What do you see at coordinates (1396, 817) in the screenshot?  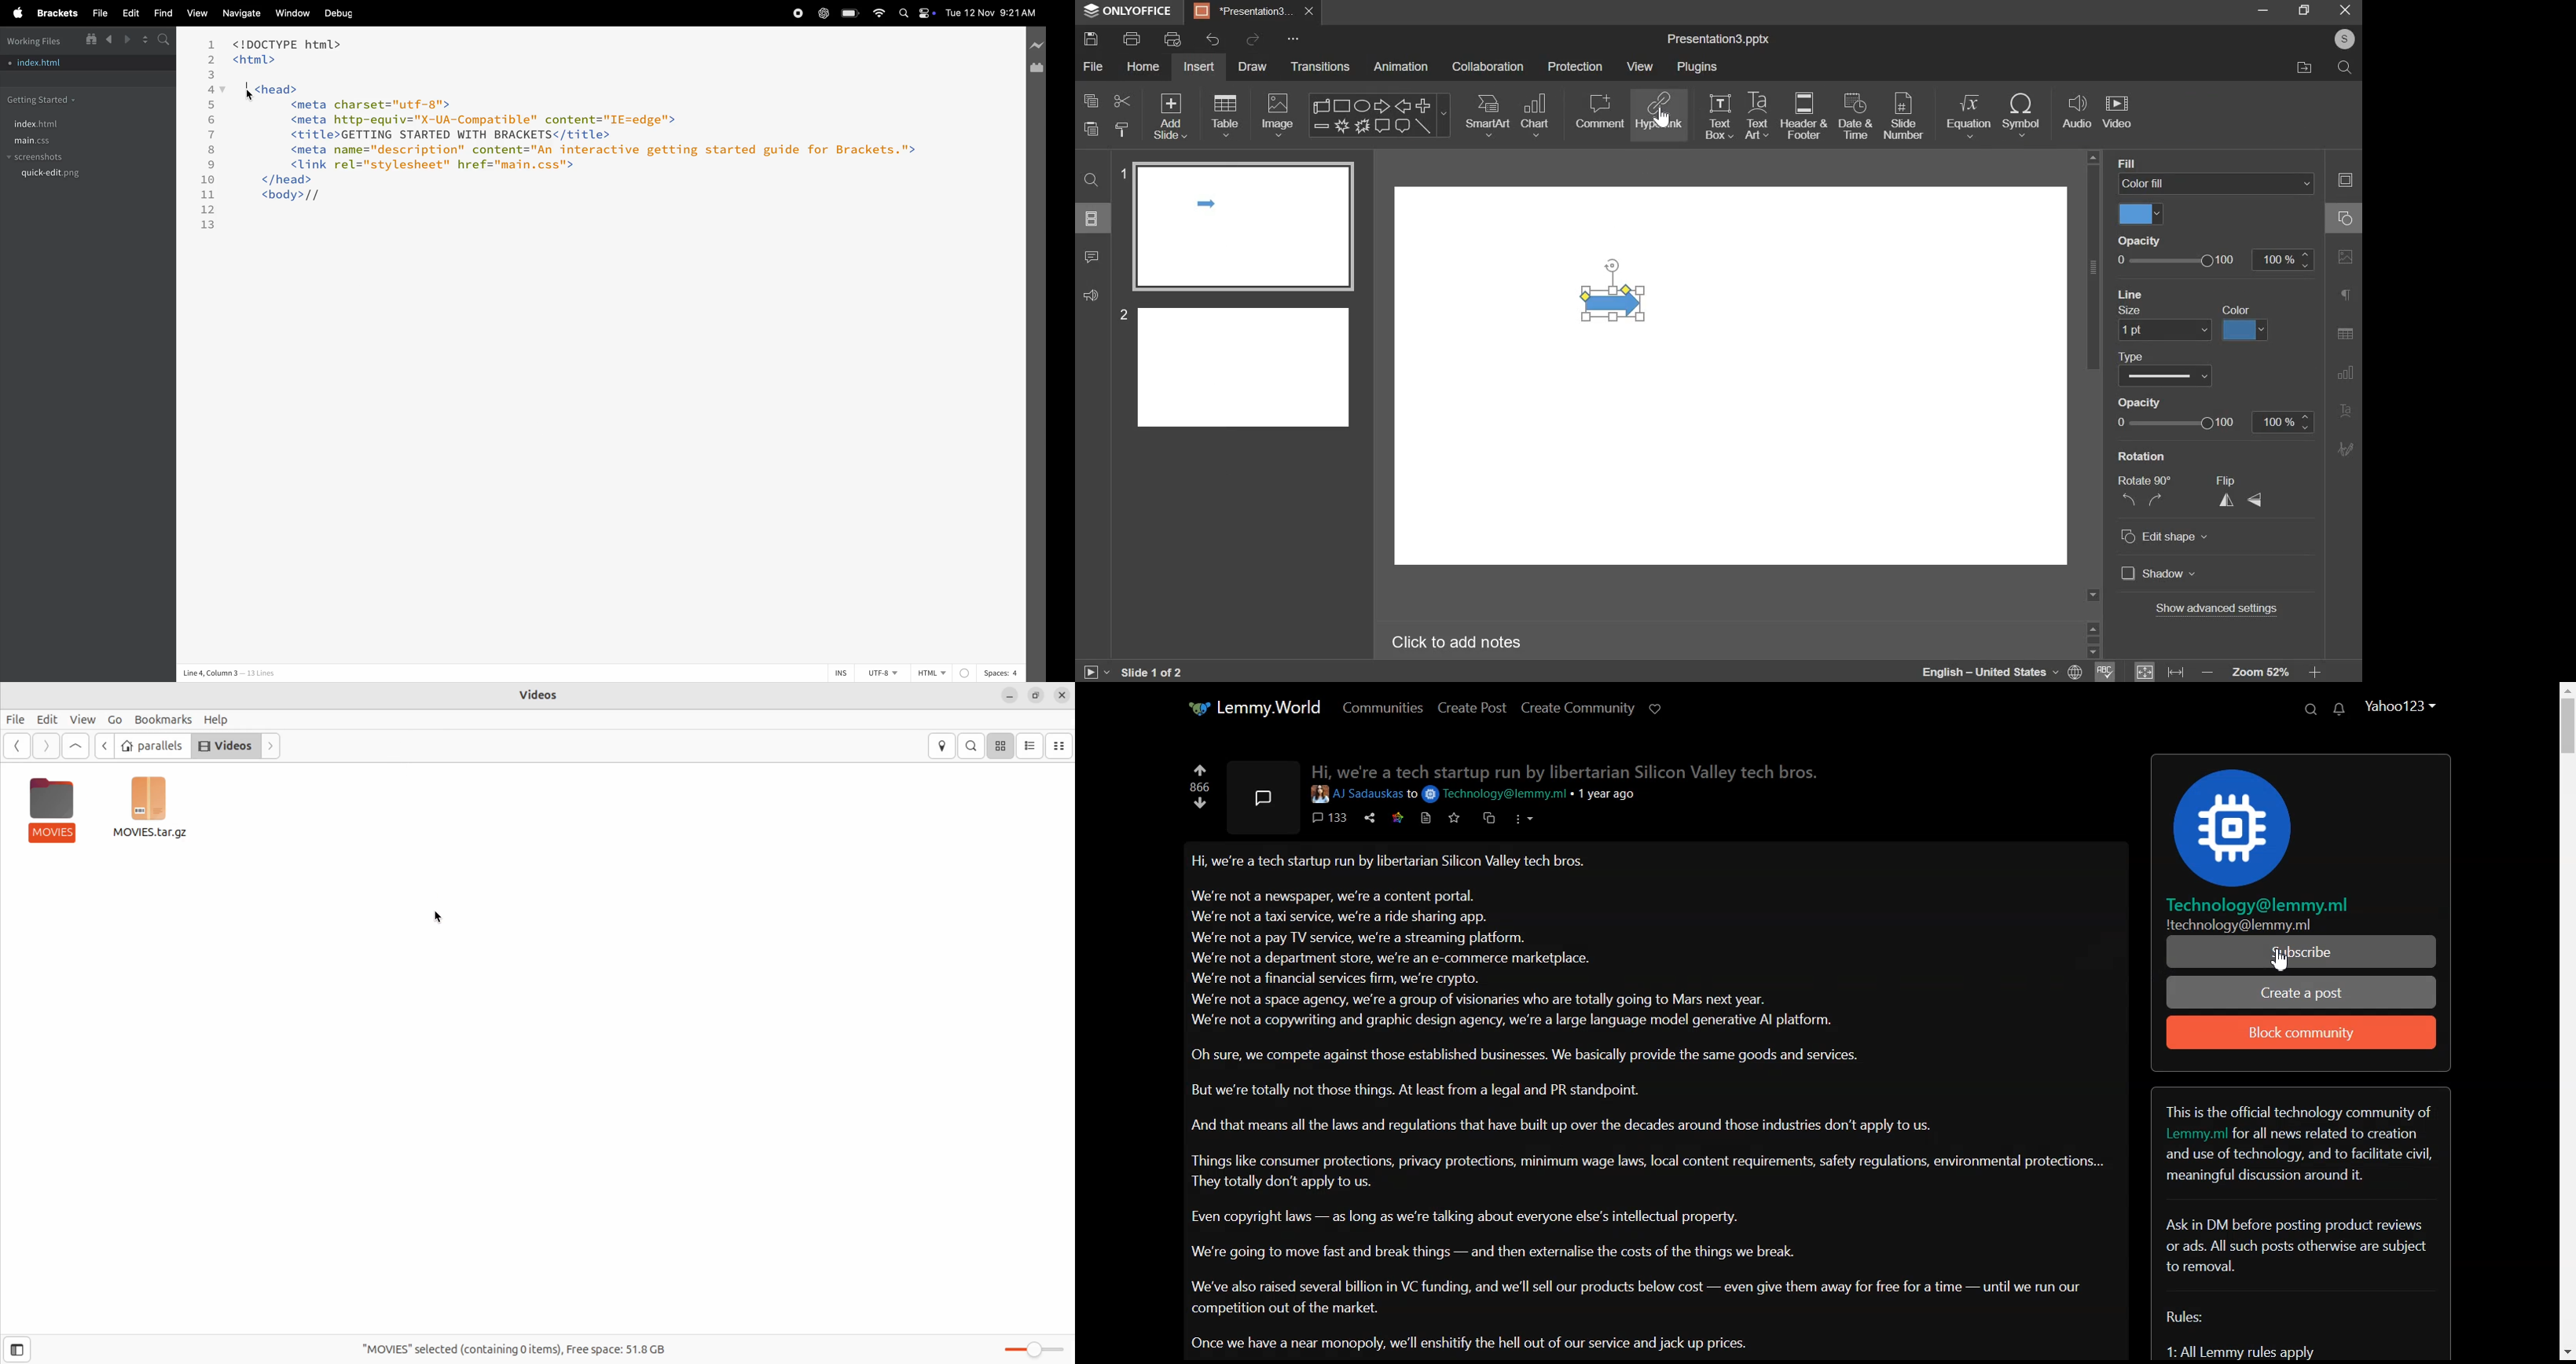 I see `Link` at bounding box center [1396, 817].